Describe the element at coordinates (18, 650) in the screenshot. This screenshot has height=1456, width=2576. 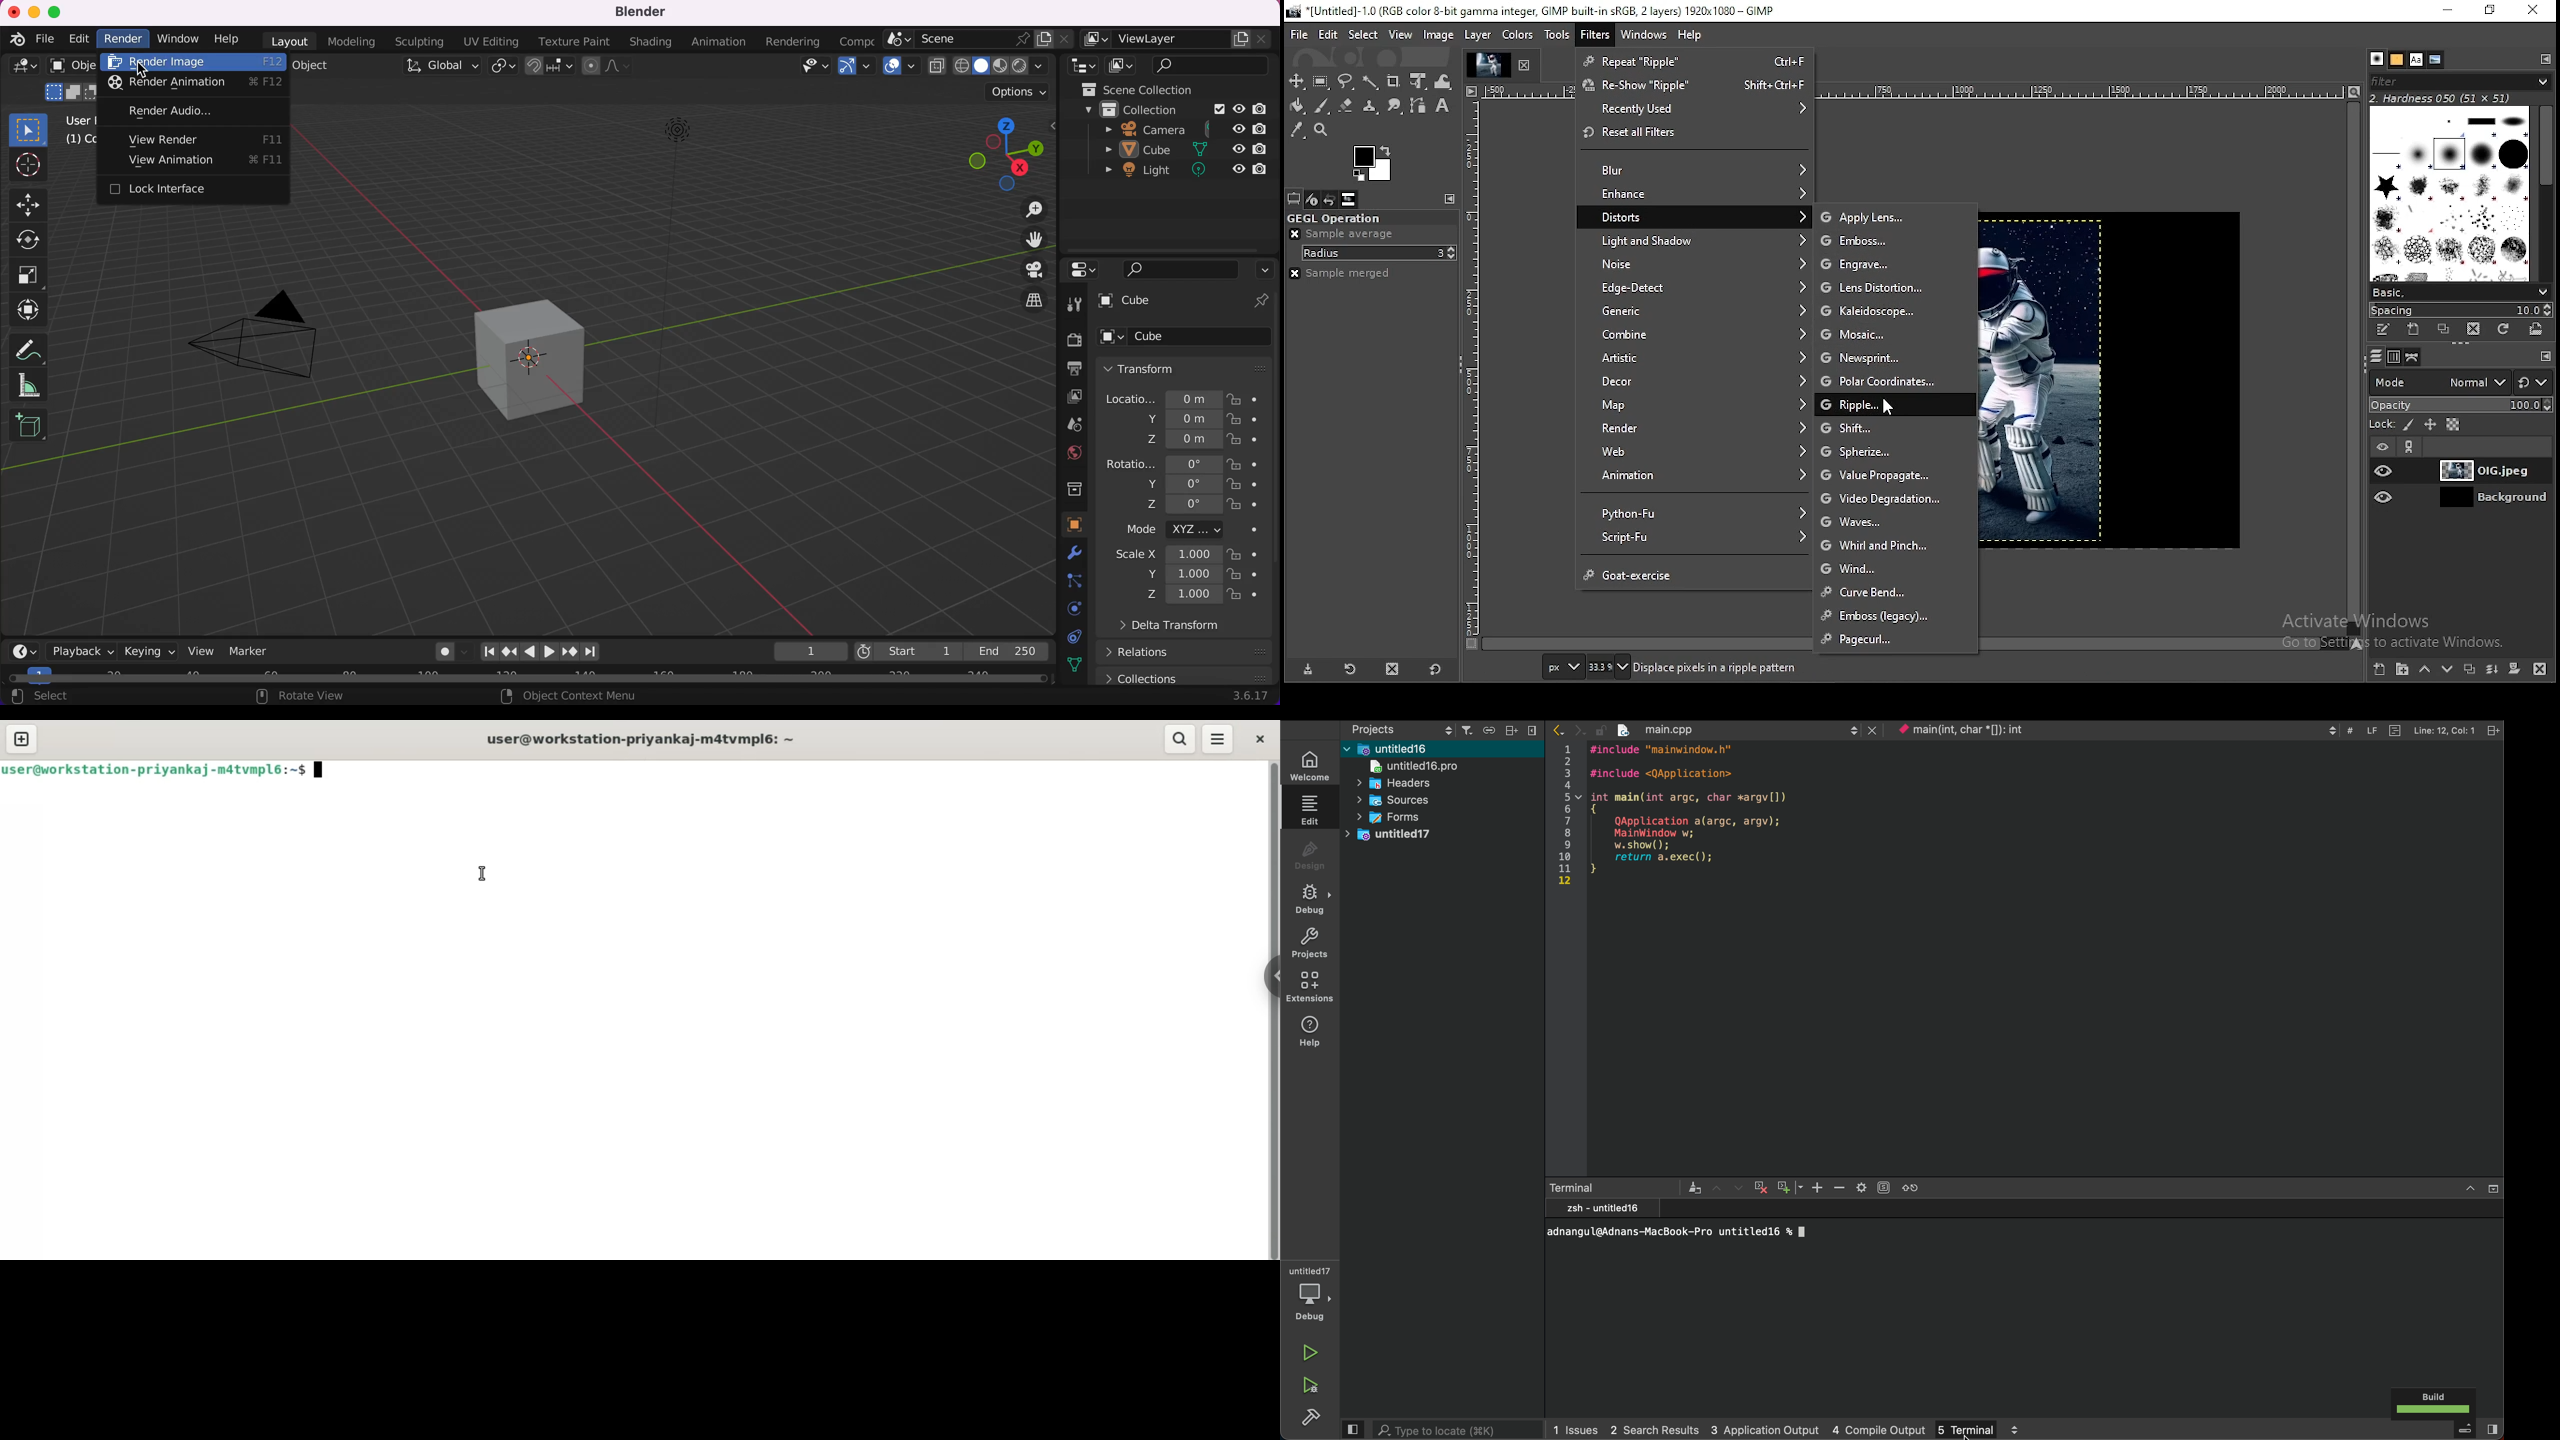
I see `editor type` at that location.